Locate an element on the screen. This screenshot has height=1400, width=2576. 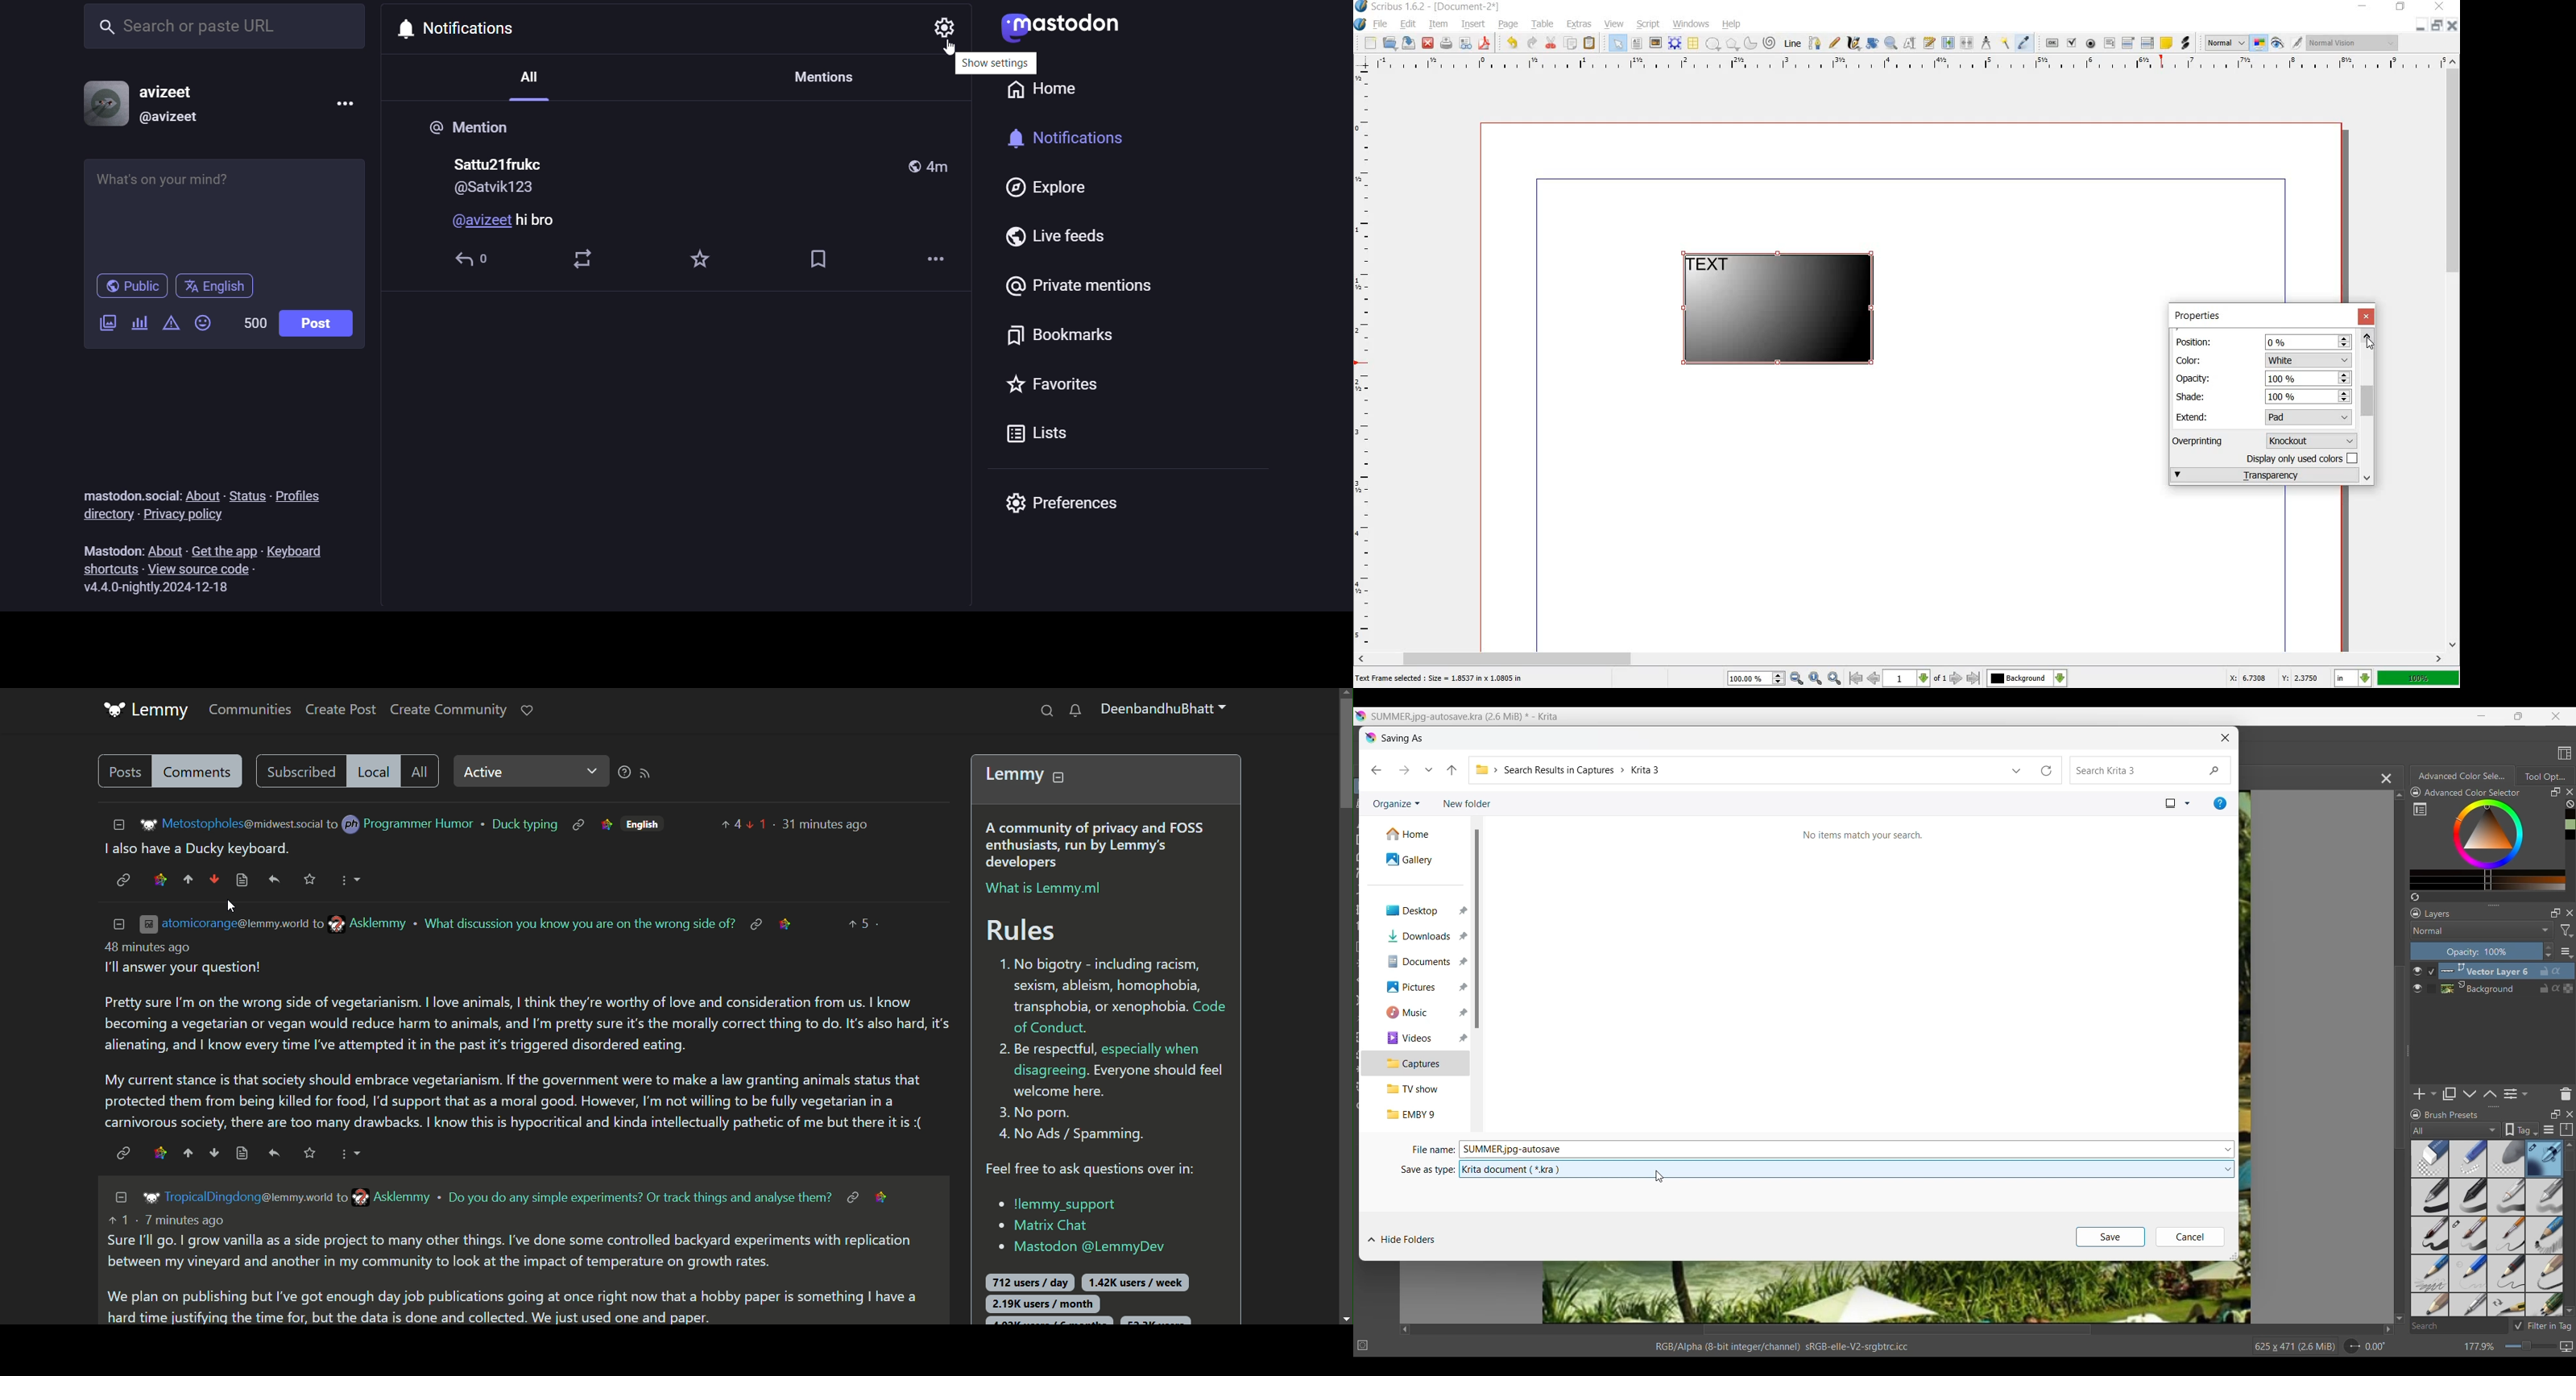
Search or Paste URL is located at coordinates (222, 25).